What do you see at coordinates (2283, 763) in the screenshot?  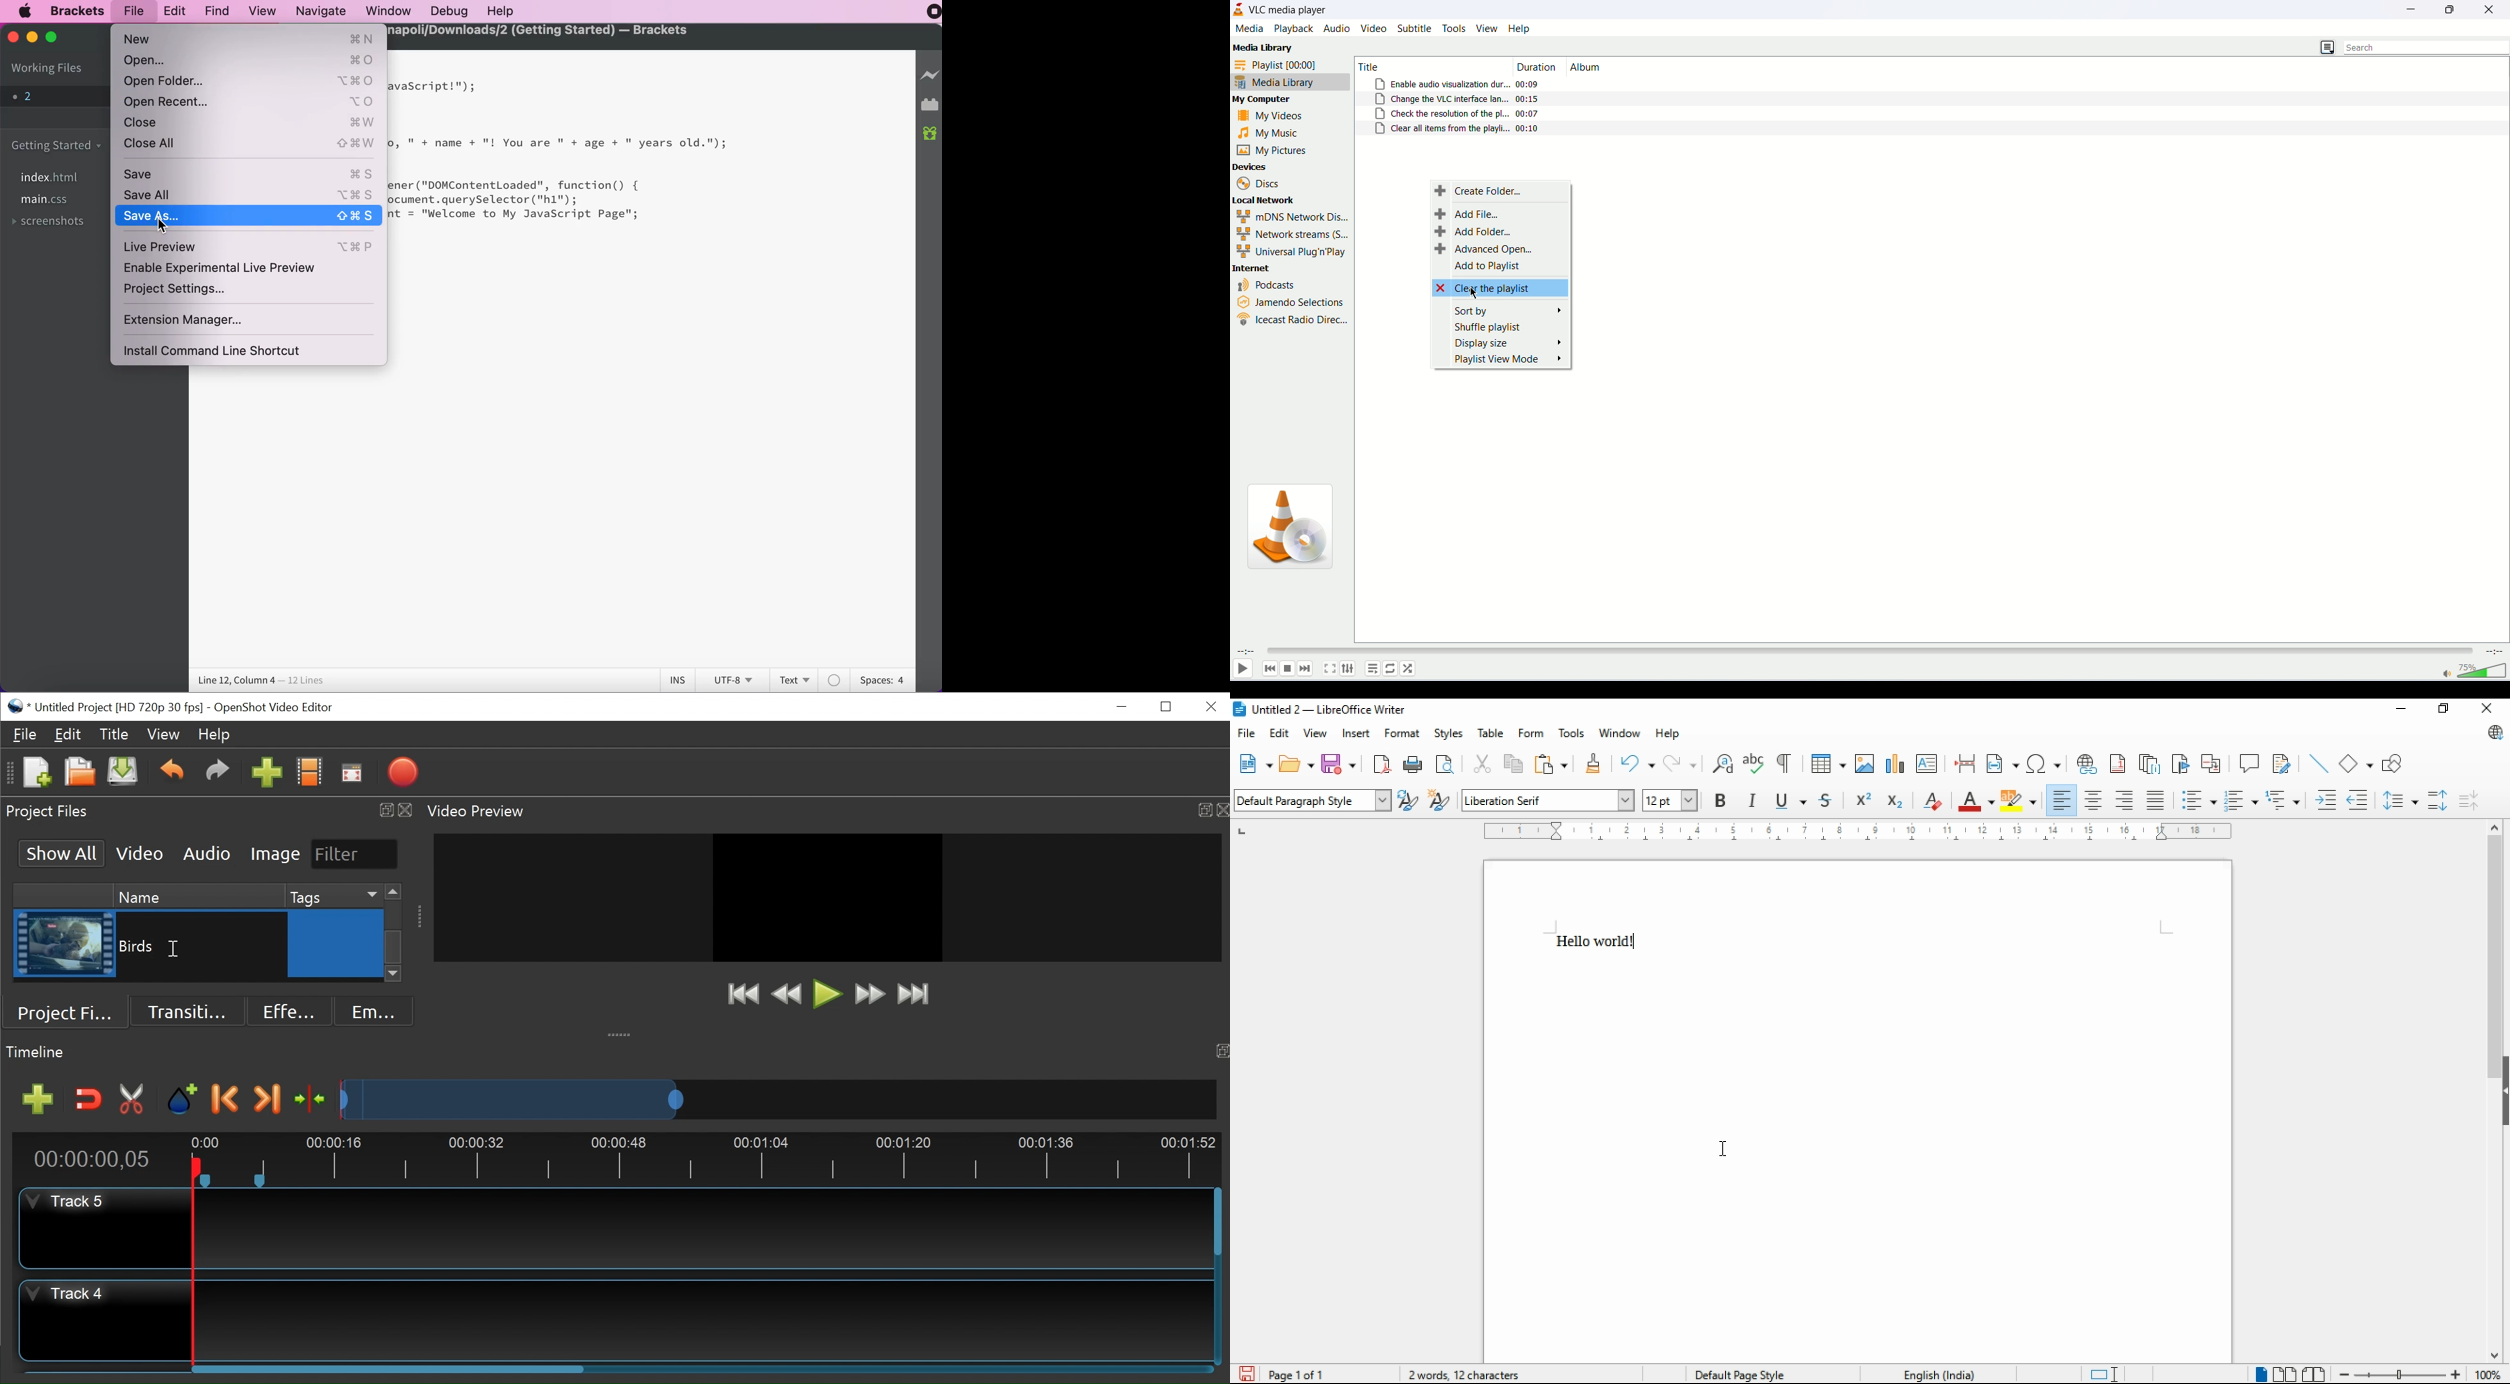 I see `show track changes functions` at bounding box center [2283, 763].